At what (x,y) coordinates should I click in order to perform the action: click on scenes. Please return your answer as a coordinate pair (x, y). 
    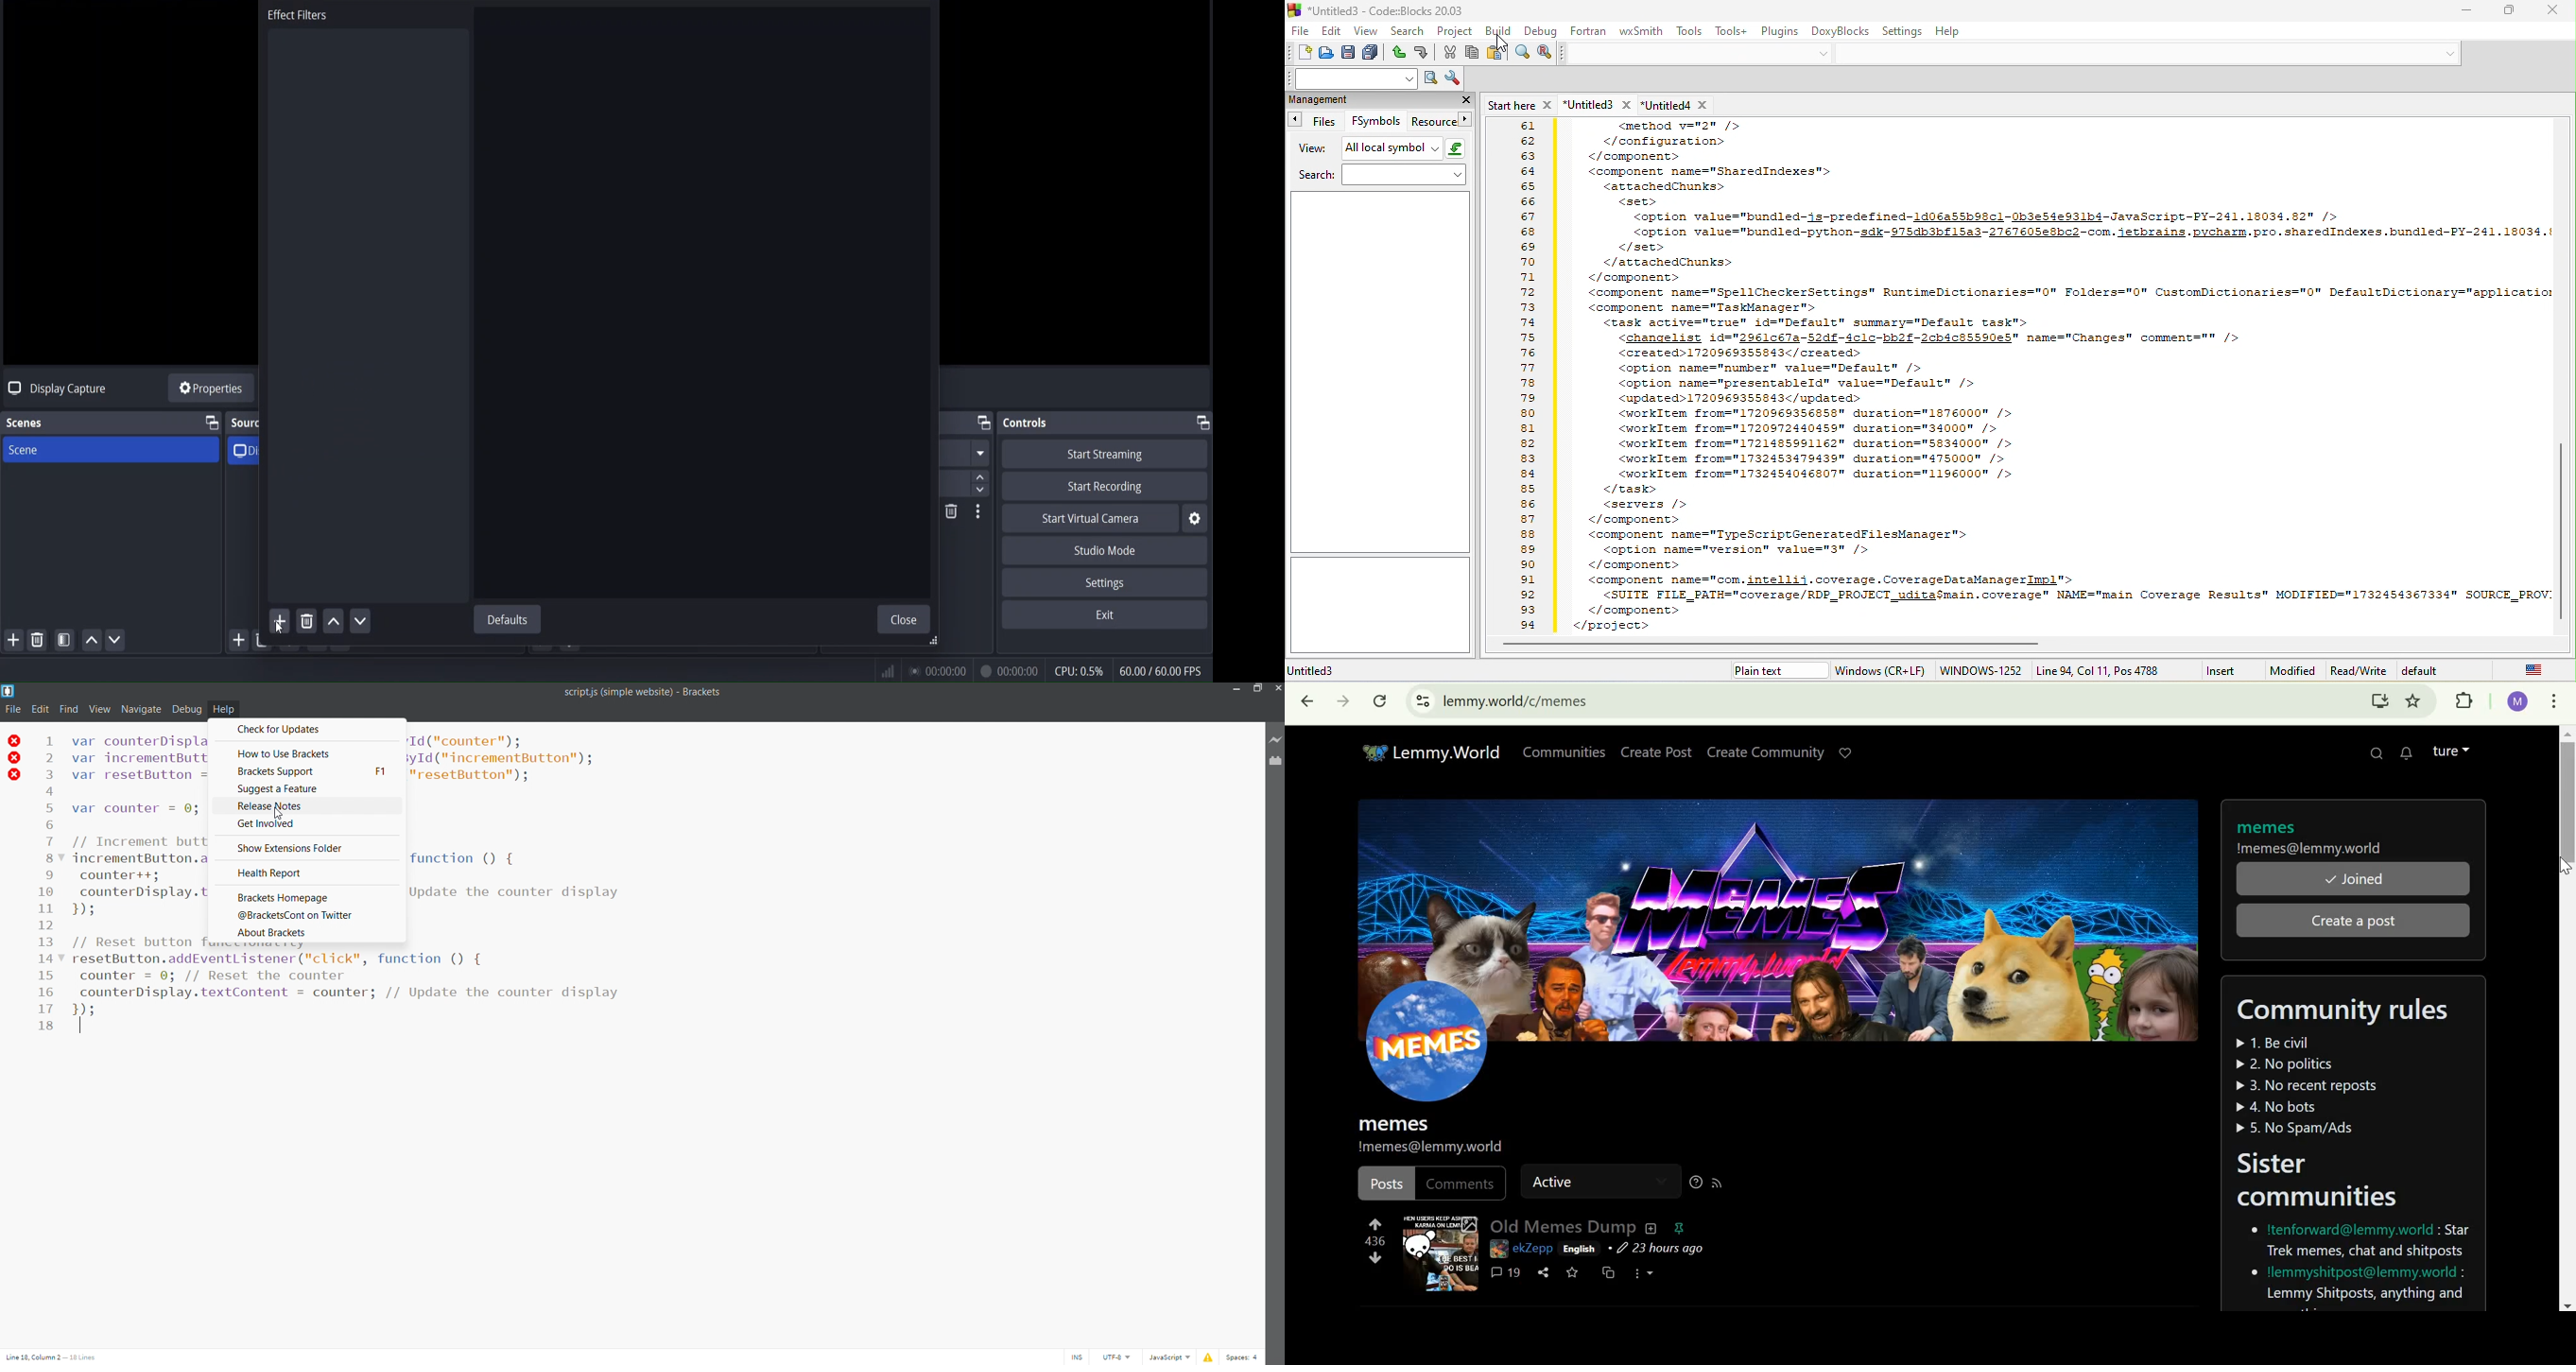
    Looking at the image, I should click on (25, 423).